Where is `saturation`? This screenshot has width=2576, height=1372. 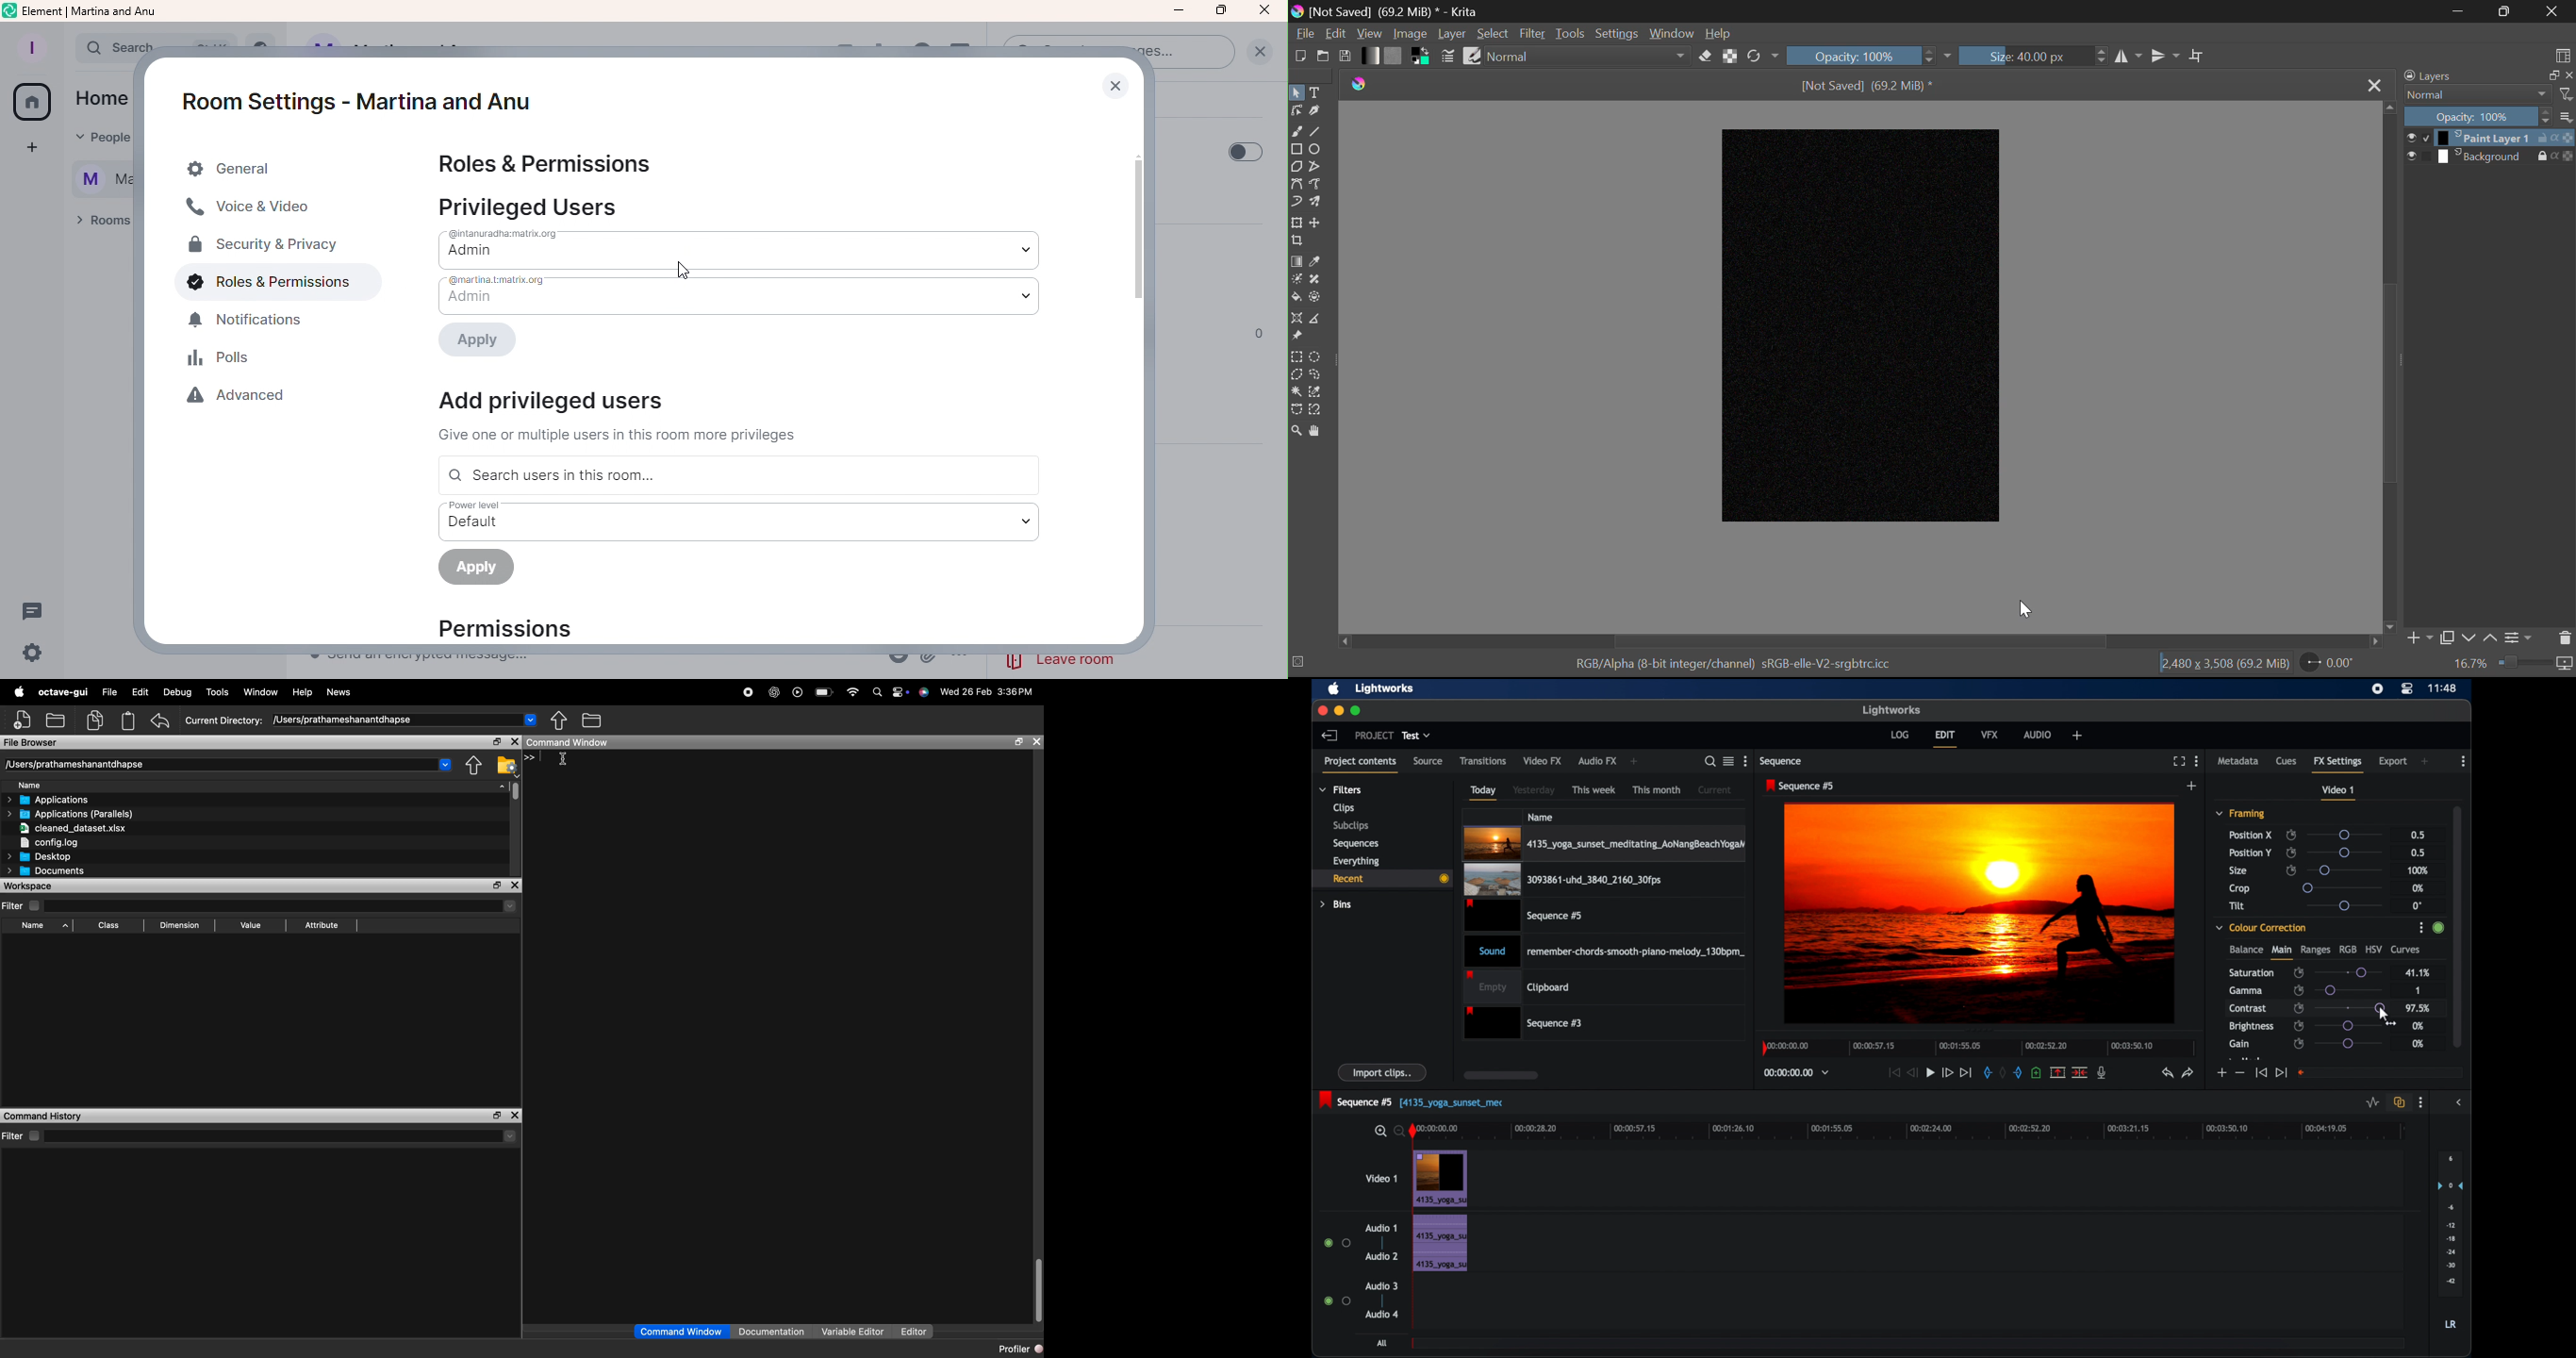
saturation is located at coordinates (2252, 972).